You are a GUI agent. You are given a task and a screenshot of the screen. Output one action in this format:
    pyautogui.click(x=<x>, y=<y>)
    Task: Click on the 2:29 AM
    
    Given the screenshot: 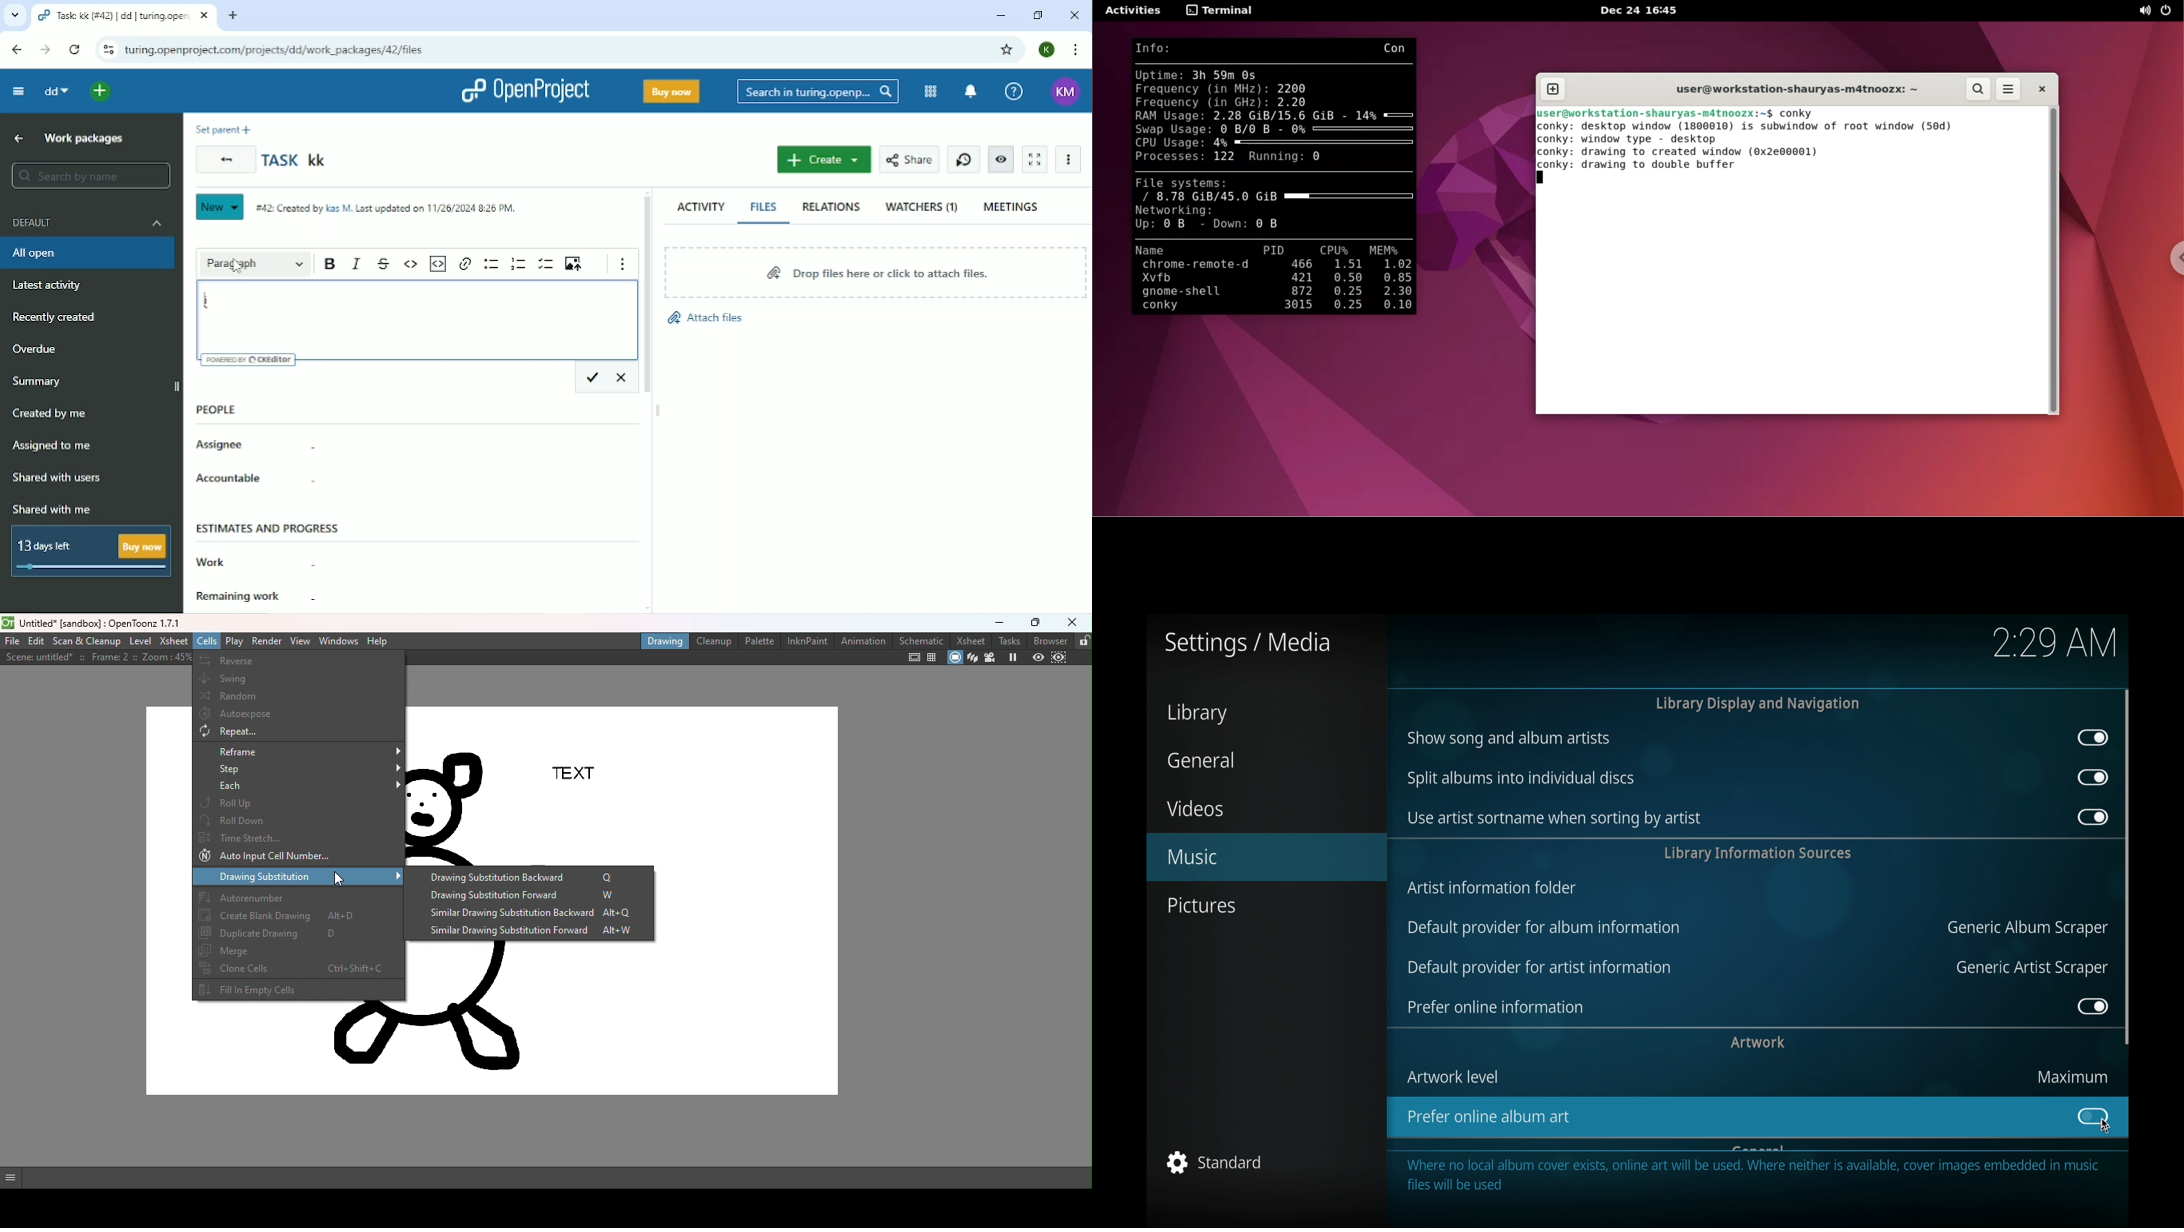 What is the action you would take?
    pyautogui.click(x=2058, y=646)
    